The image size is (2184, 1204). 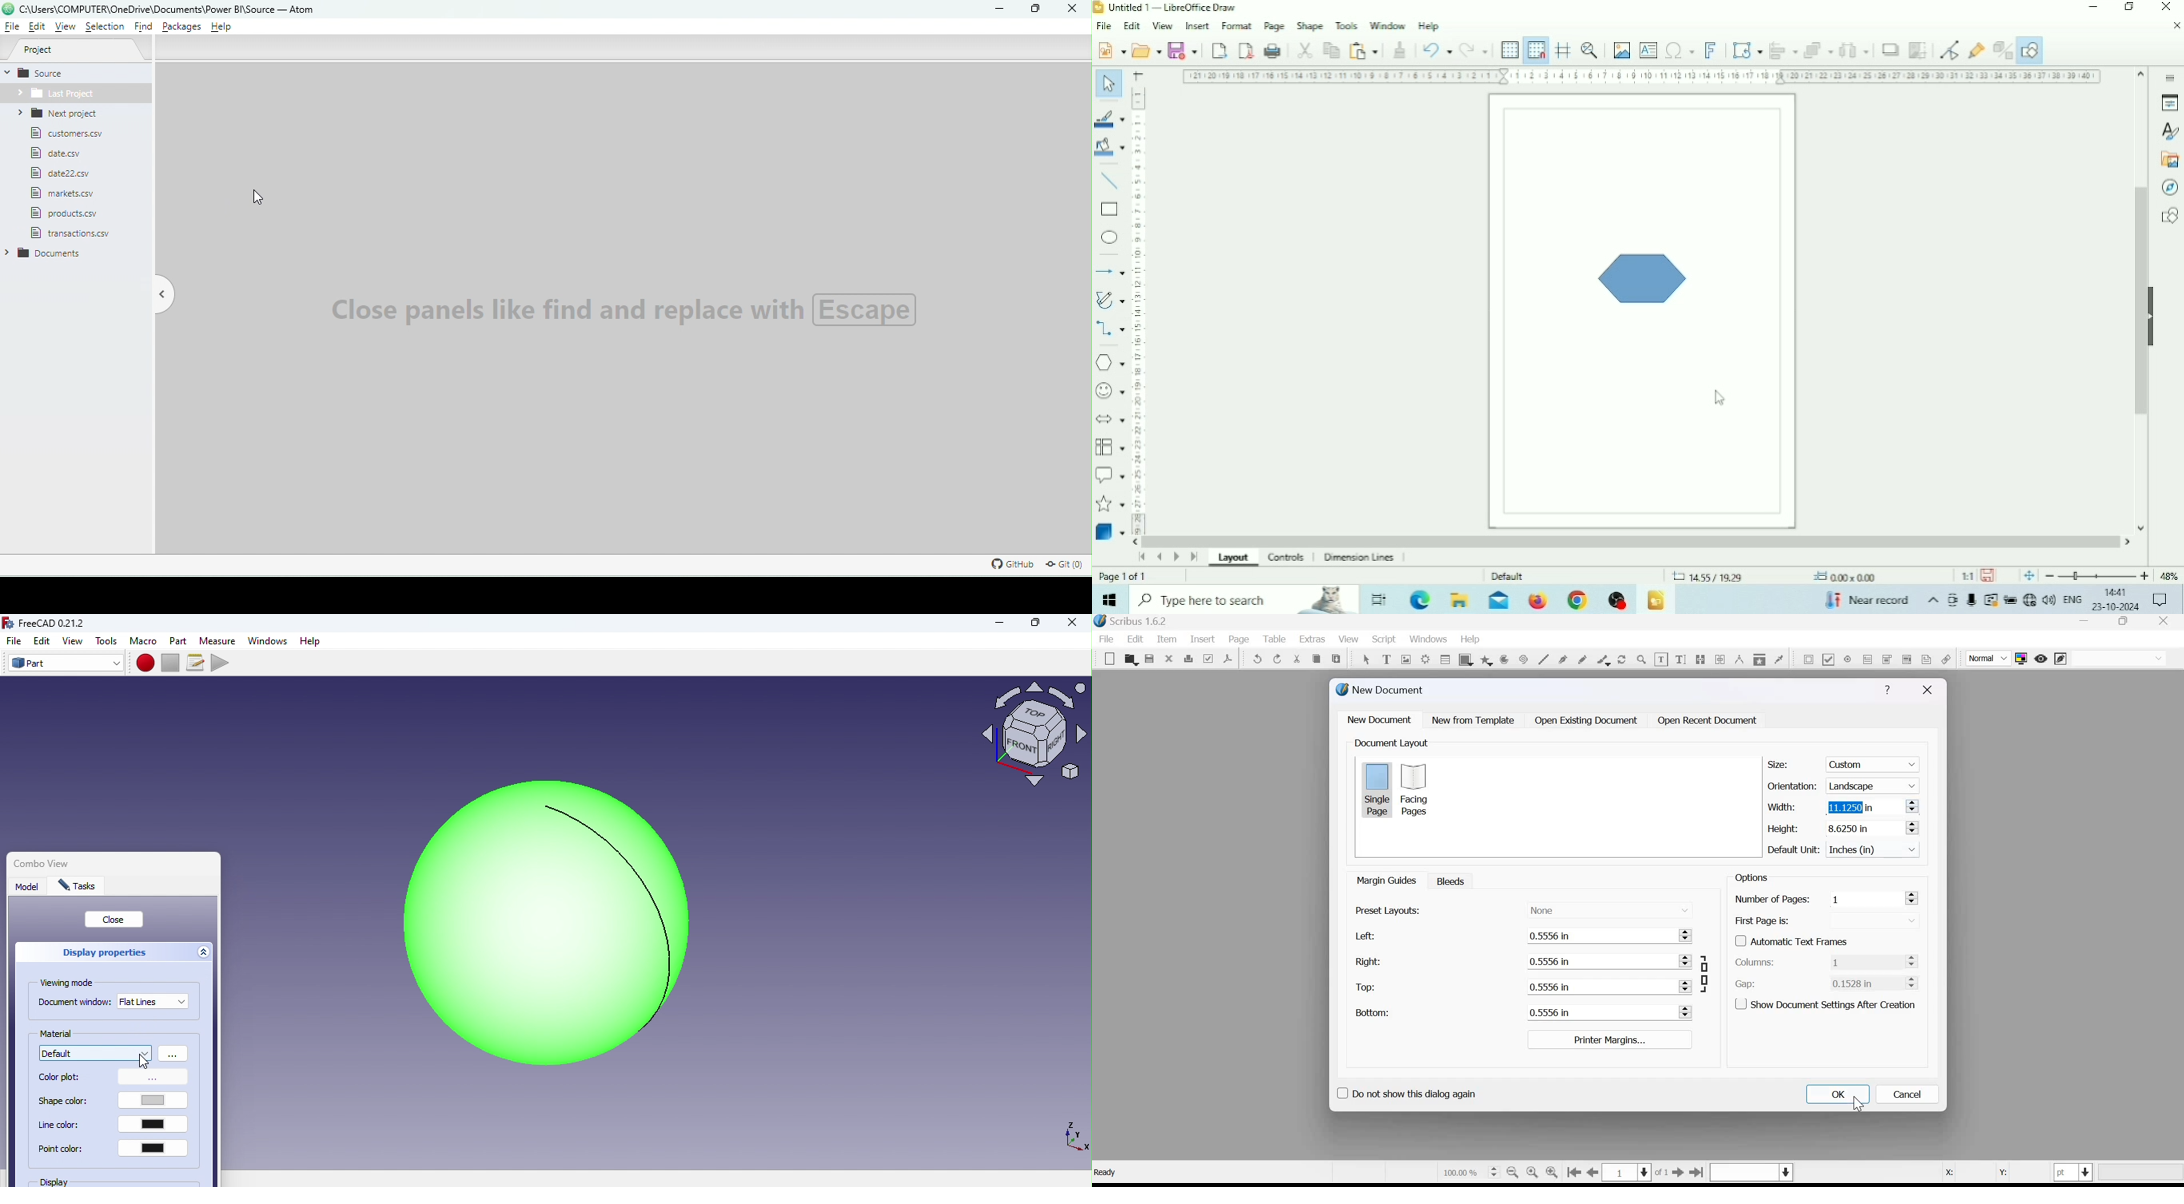 What do you see at coordinates (1400, 50) in the screenshot?
I see `Clone Formatting` at bounding box center [1400, 50].